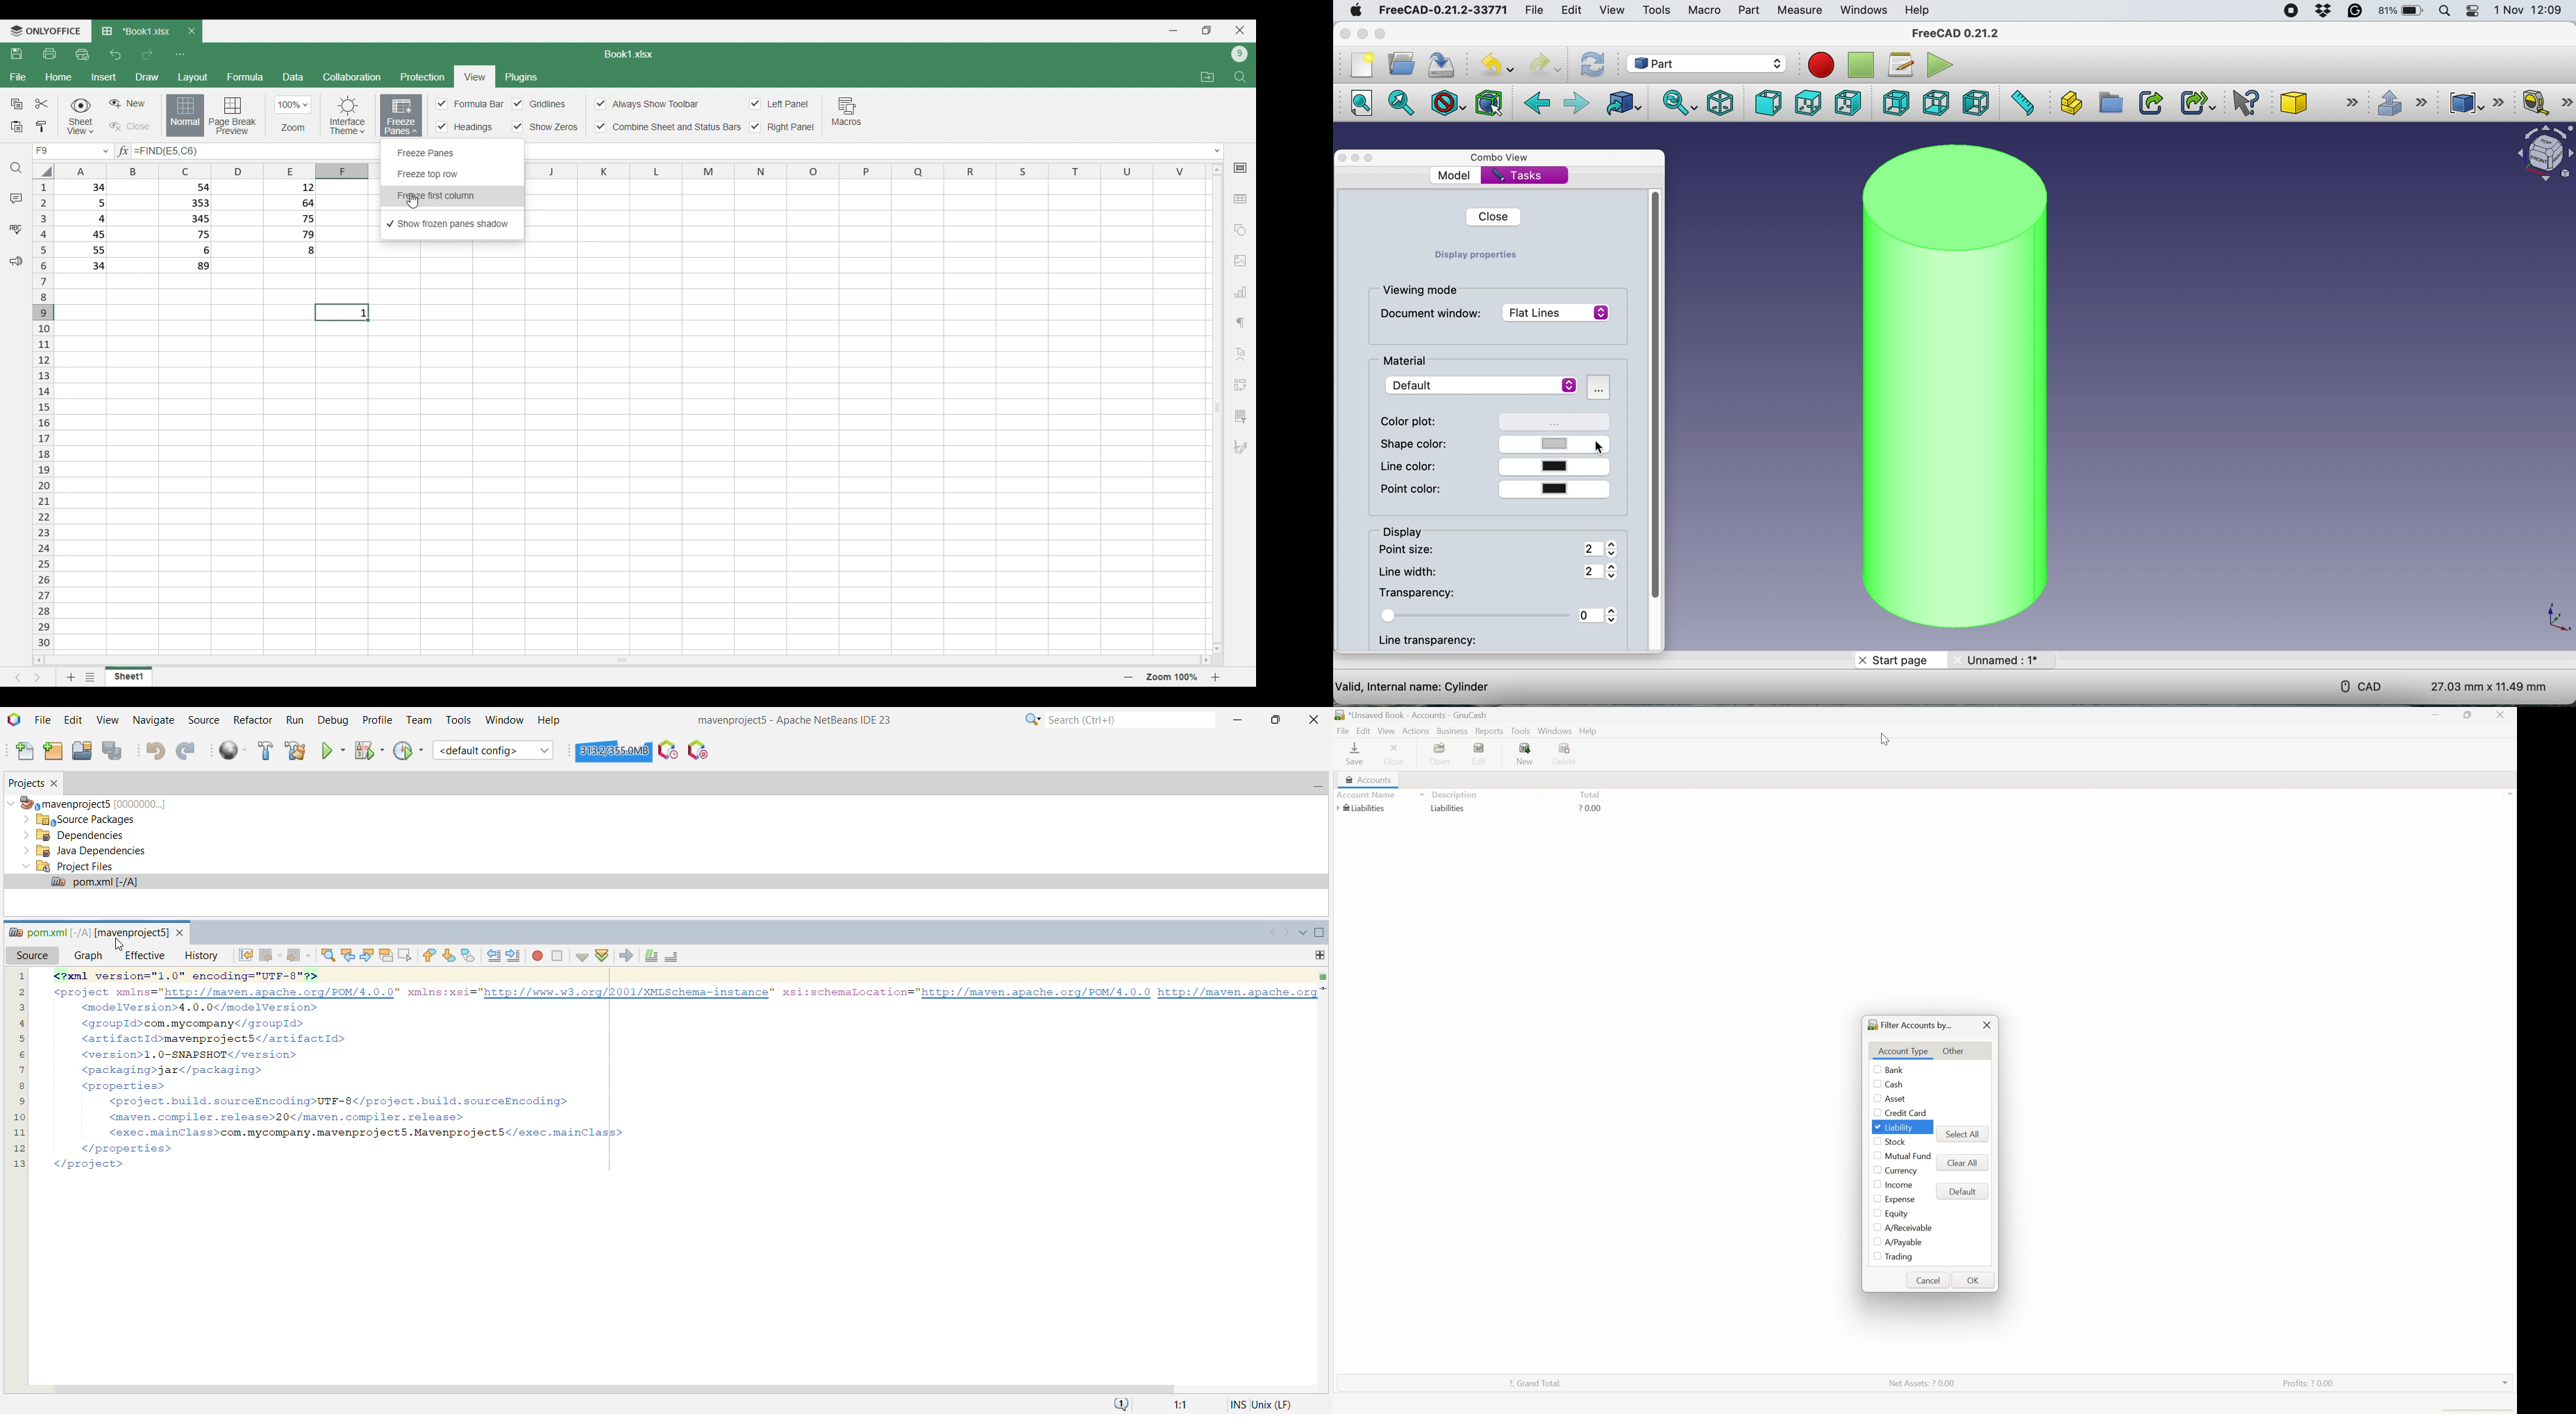  What do you see at coordinates (1910, 1025) in the screenshot?
I see `Filter accounts by...` at bounding box center [1910, 1025].